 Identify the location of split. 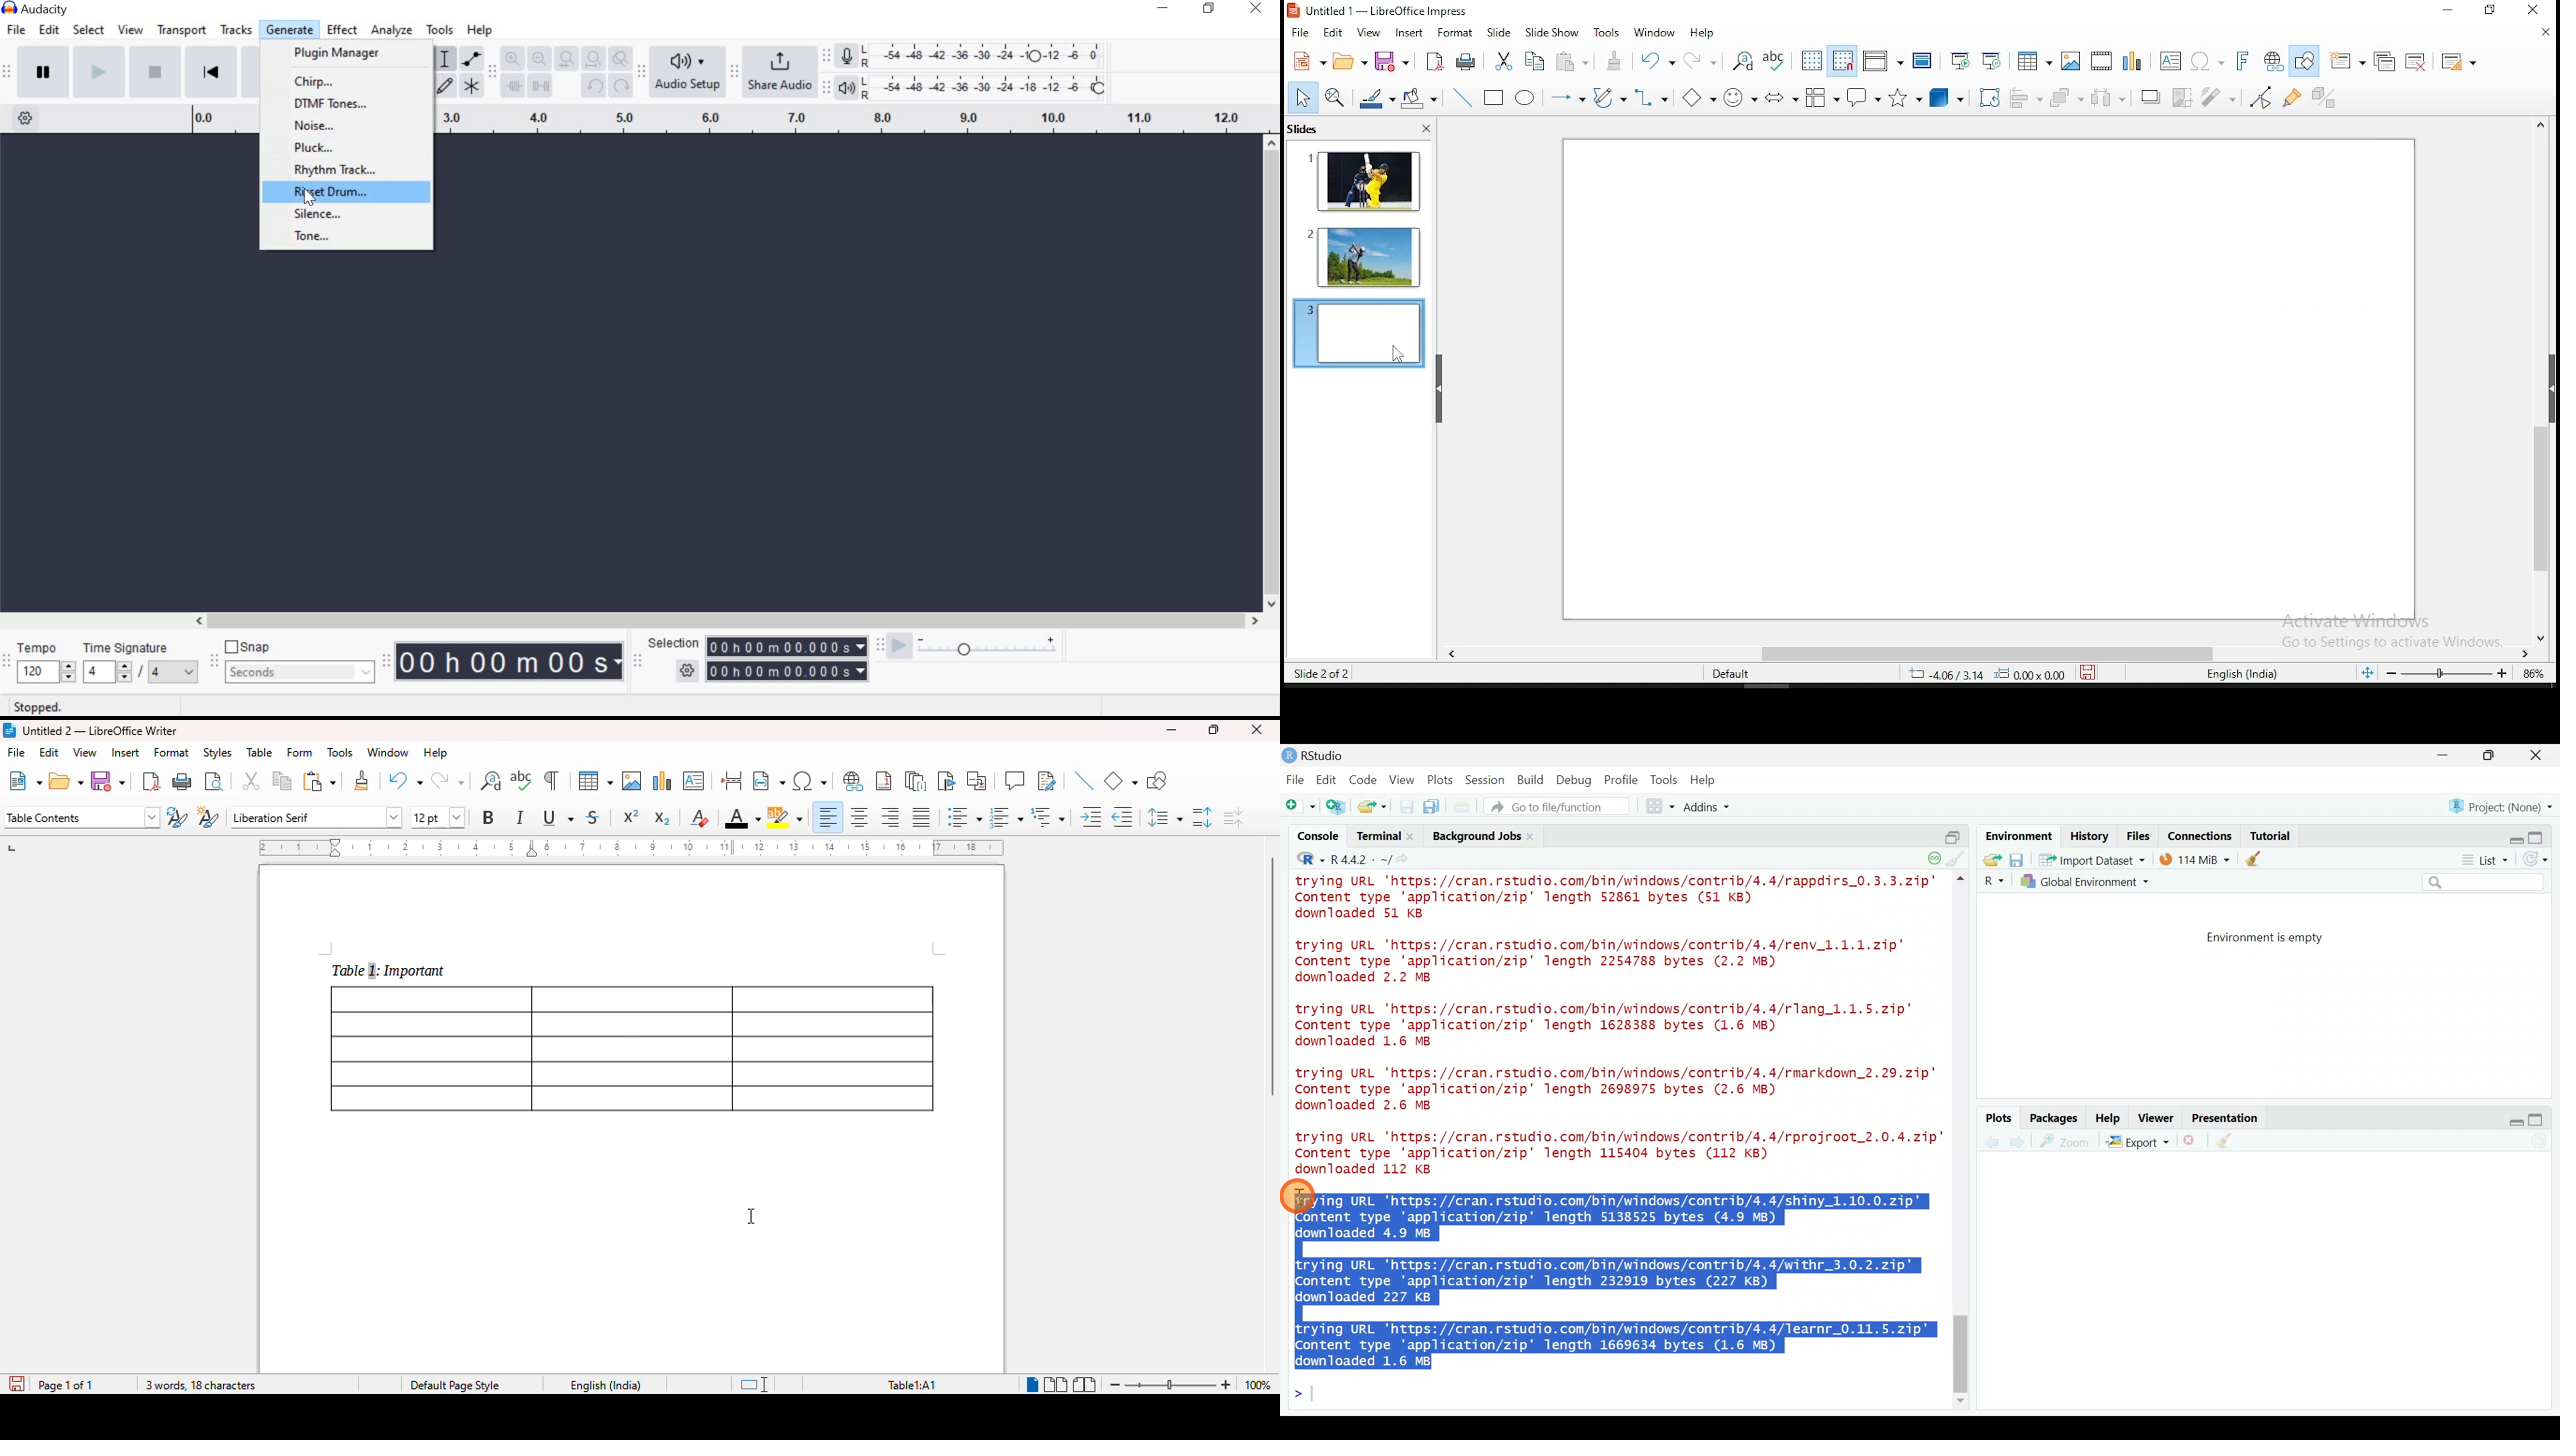
(1952, 832).